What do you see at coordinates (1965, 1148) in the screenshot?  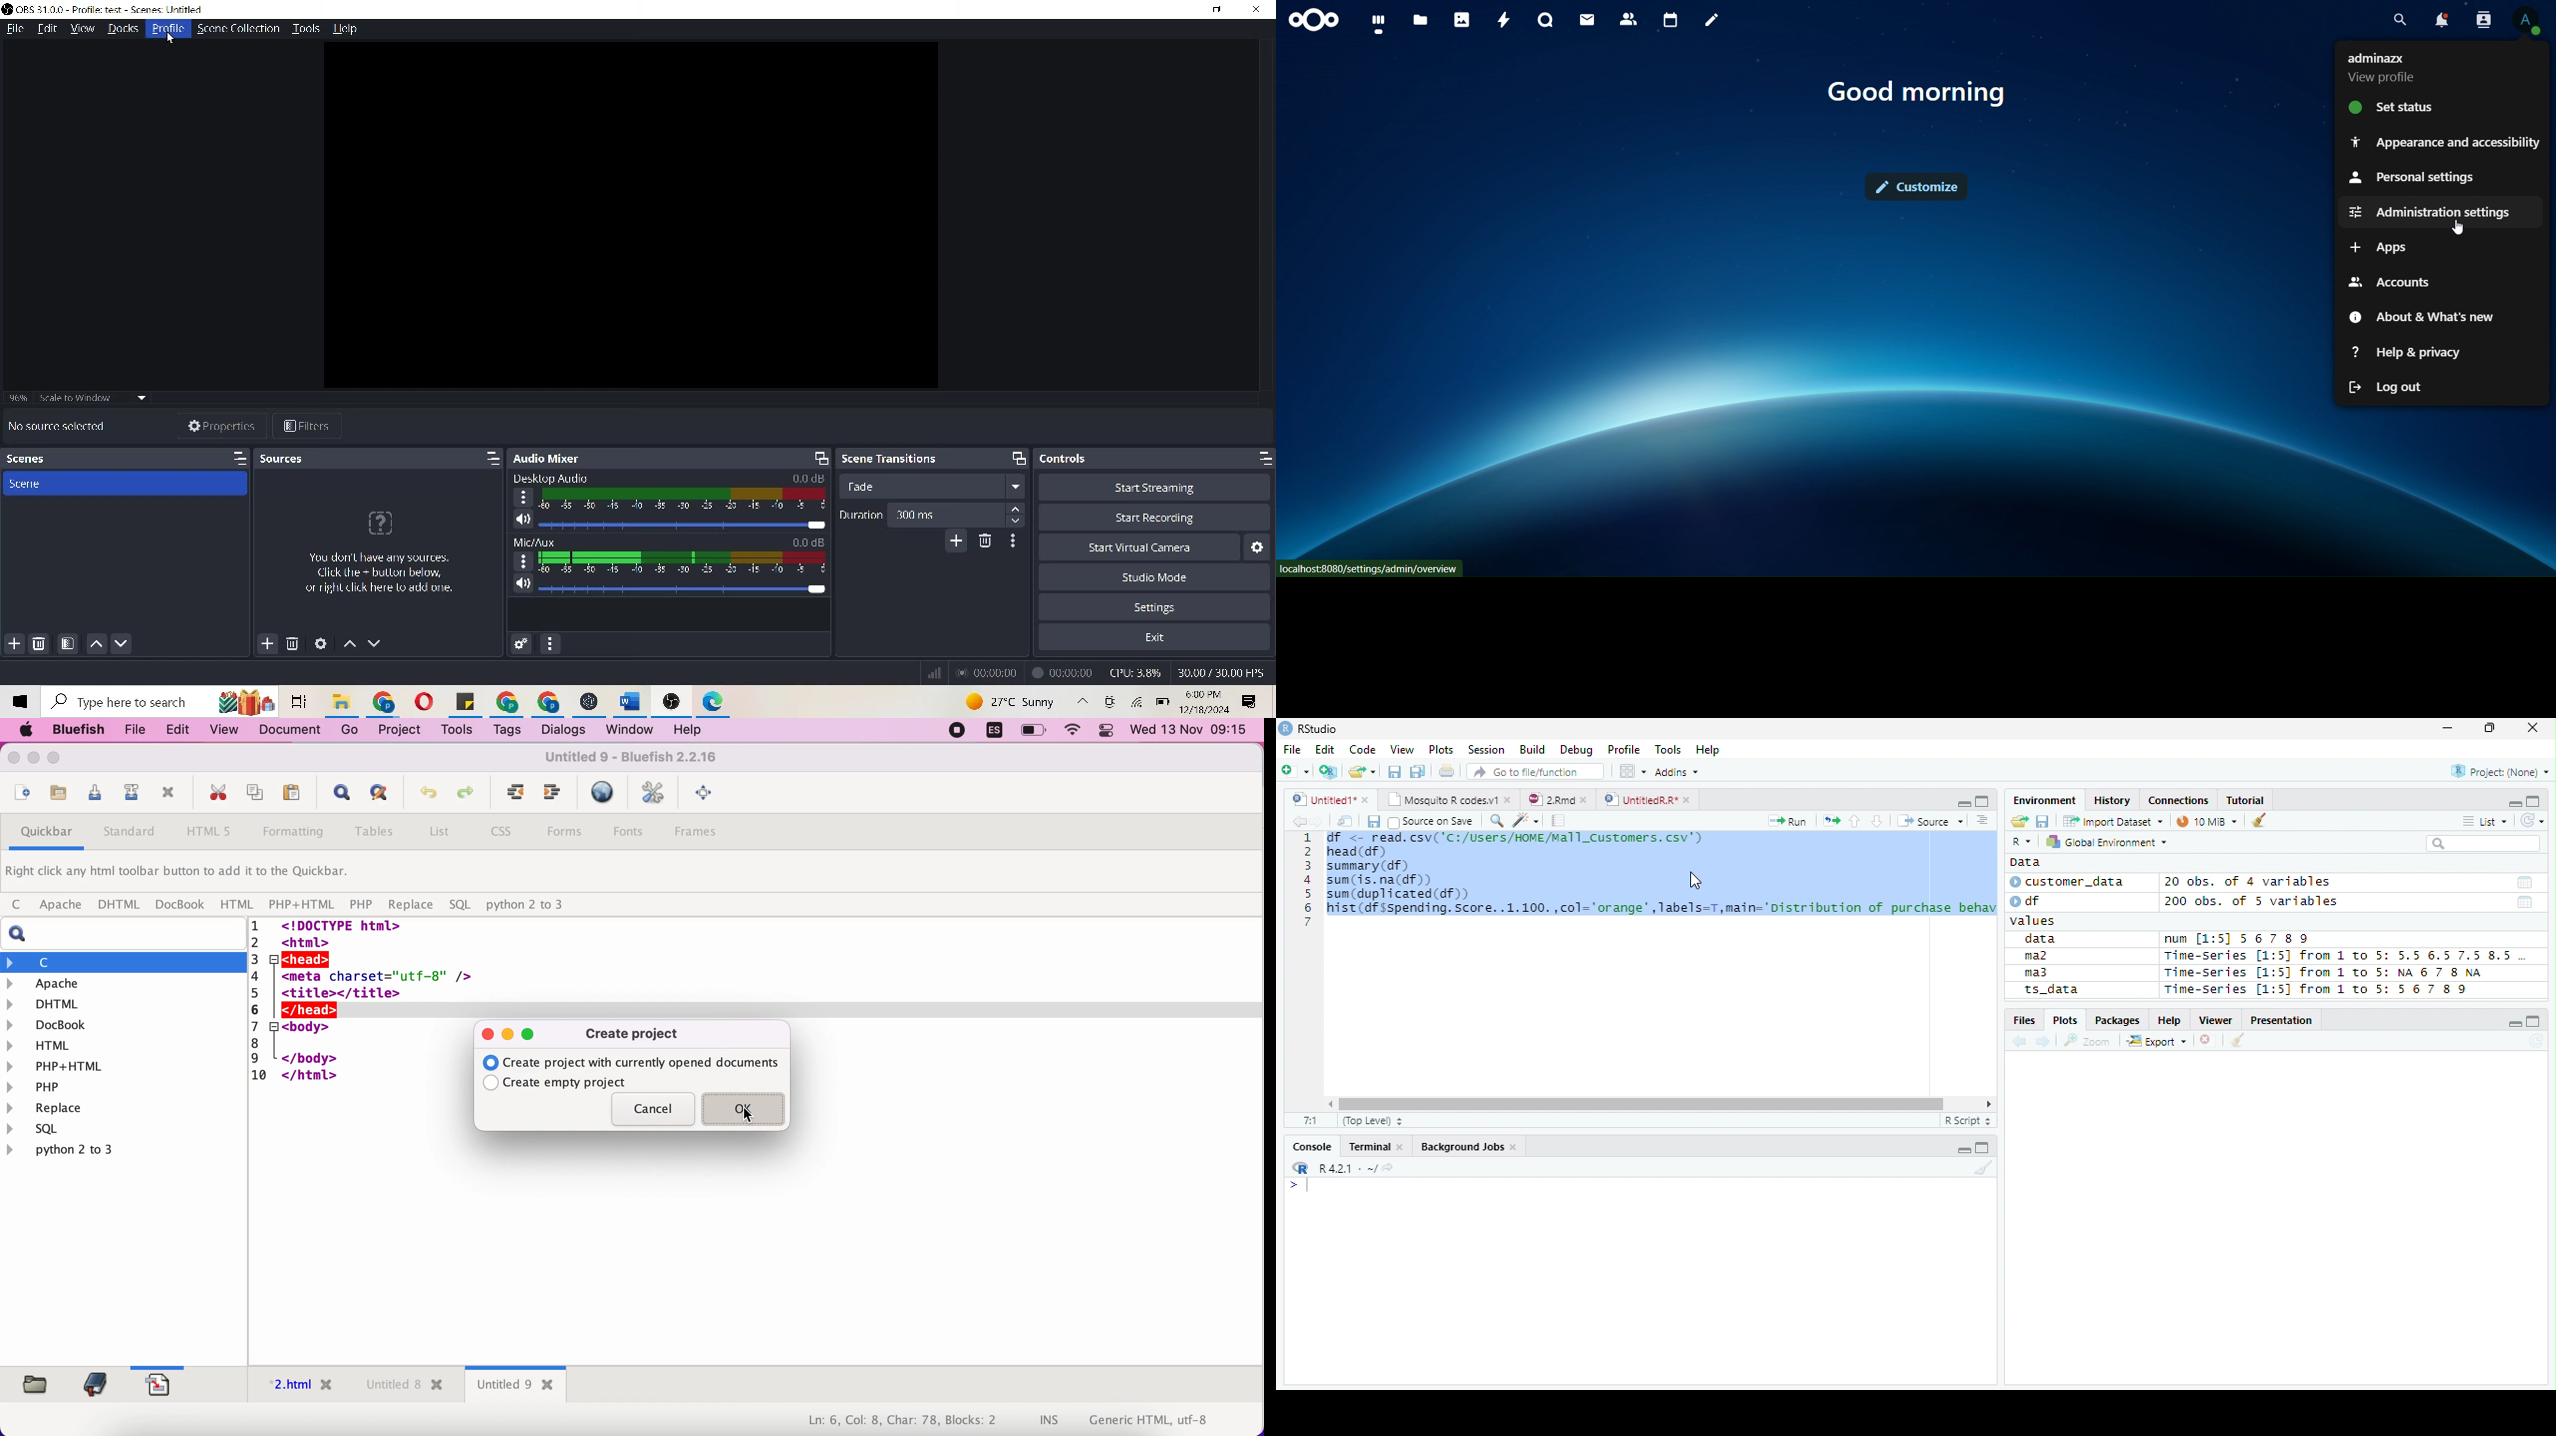 I see `Minimize` at bounding box center [1965, 1148].